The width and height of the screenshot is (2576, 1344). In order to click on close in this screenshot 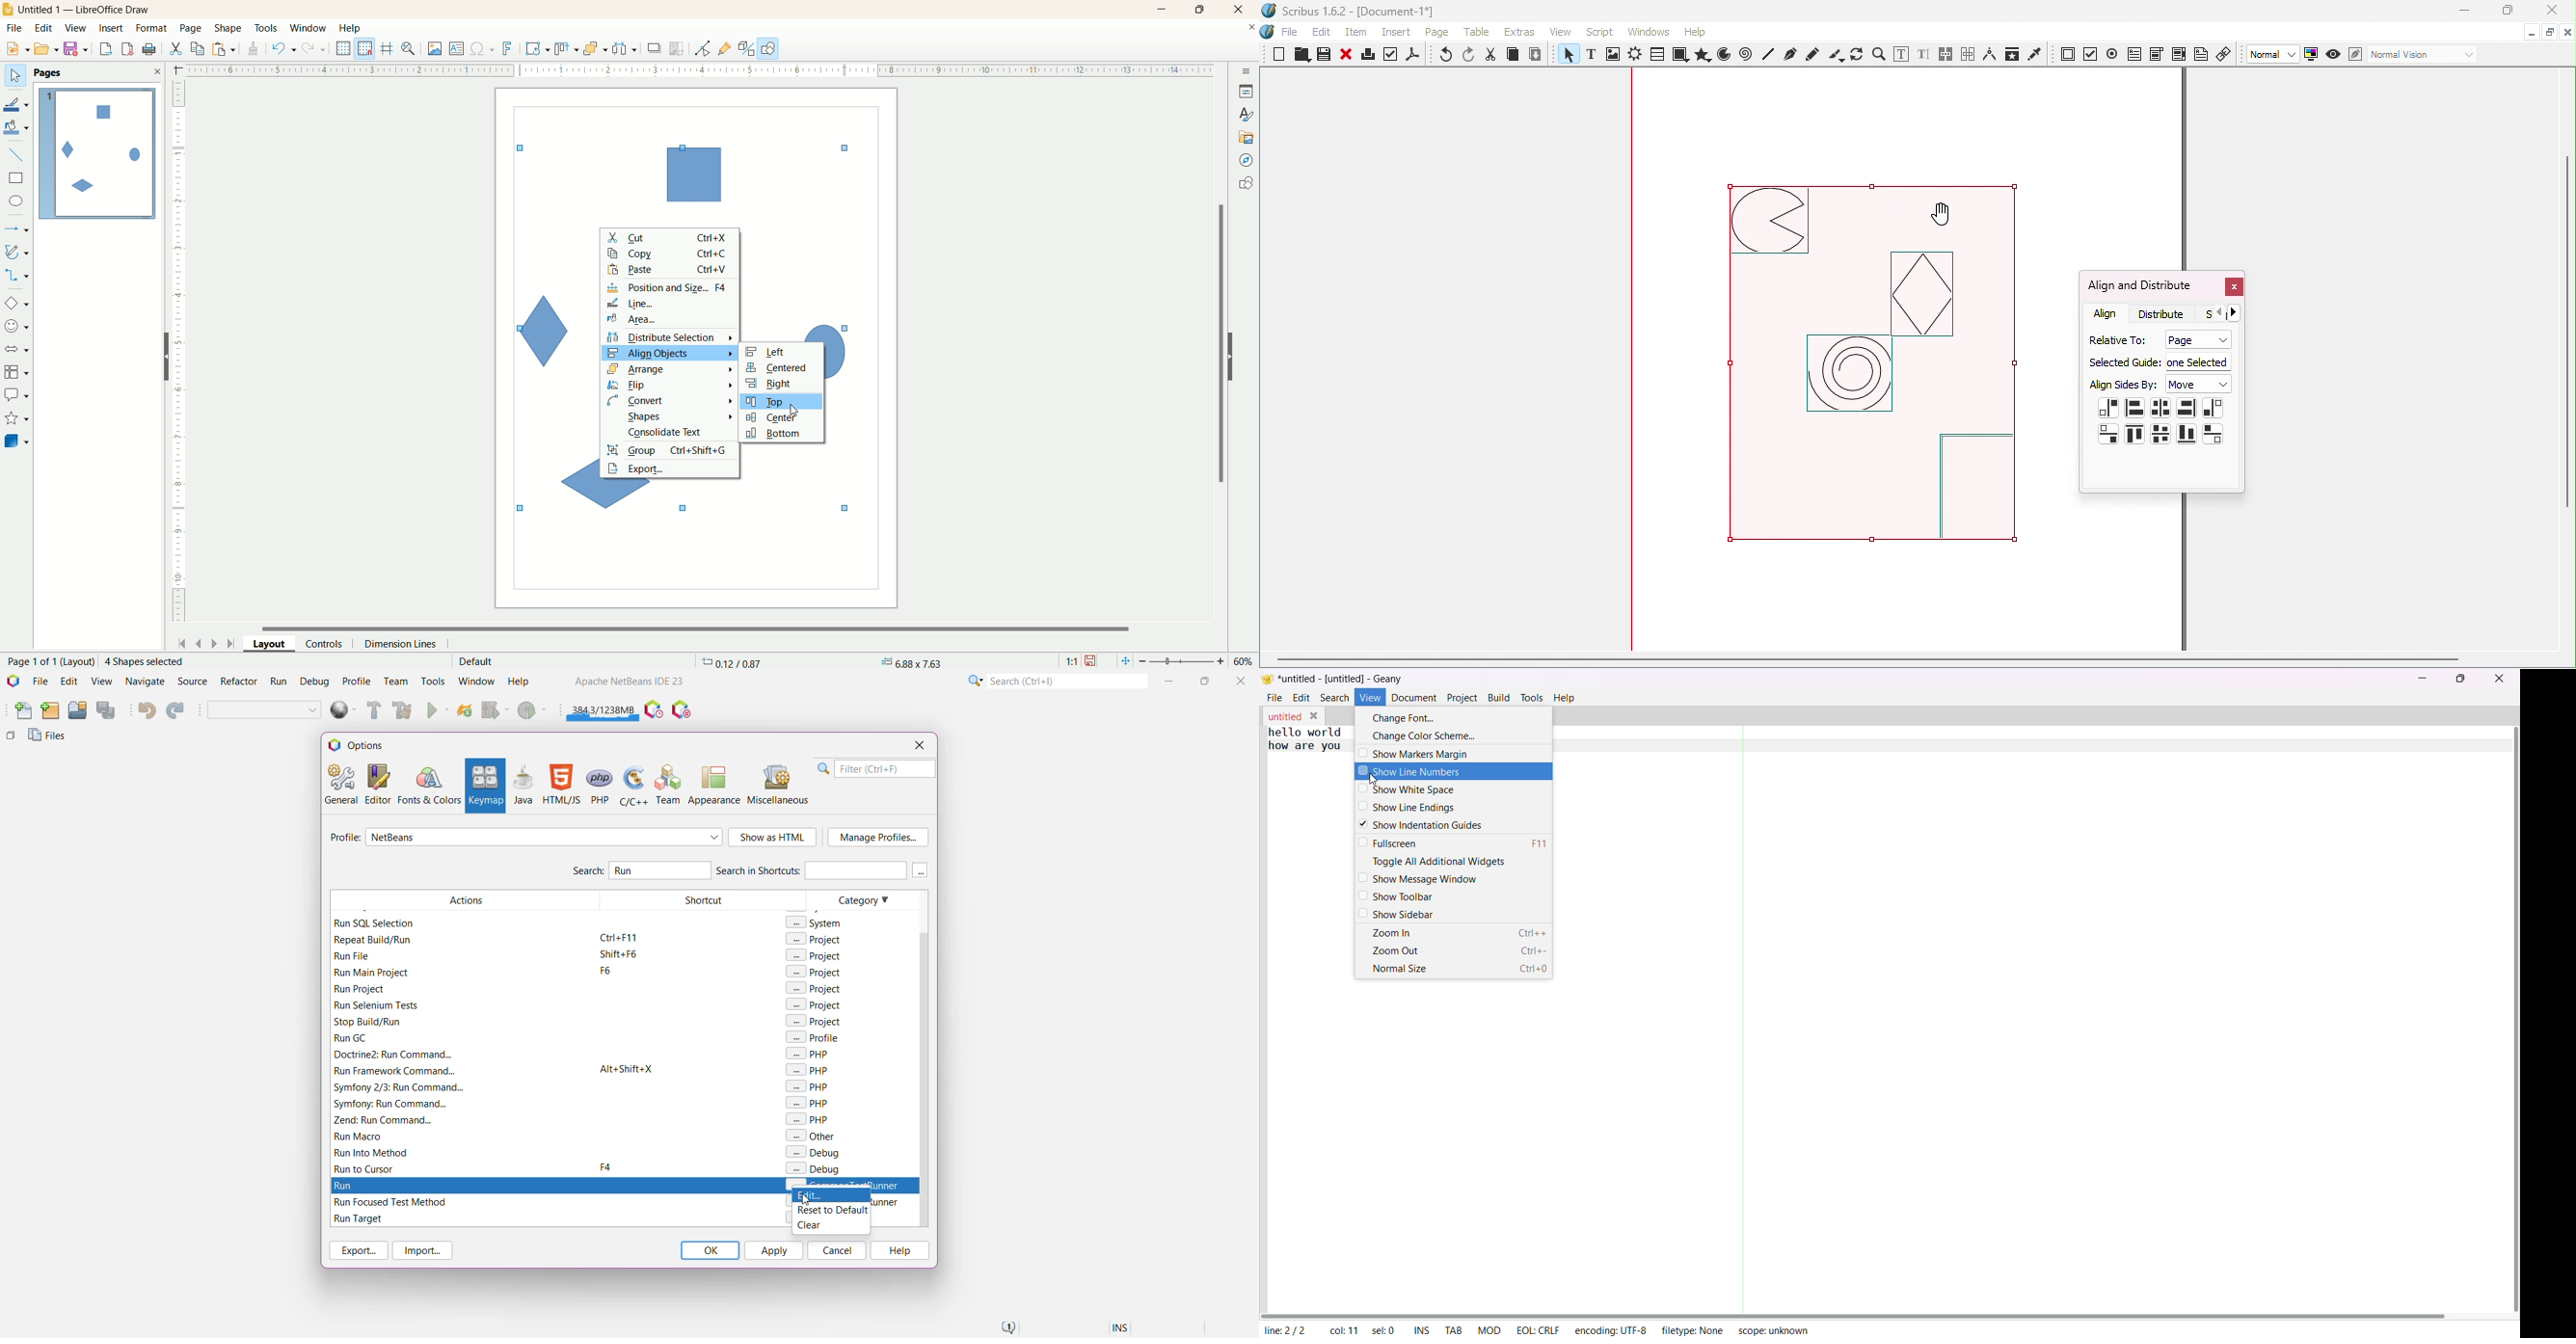, I will do `click(1242, 10)`.